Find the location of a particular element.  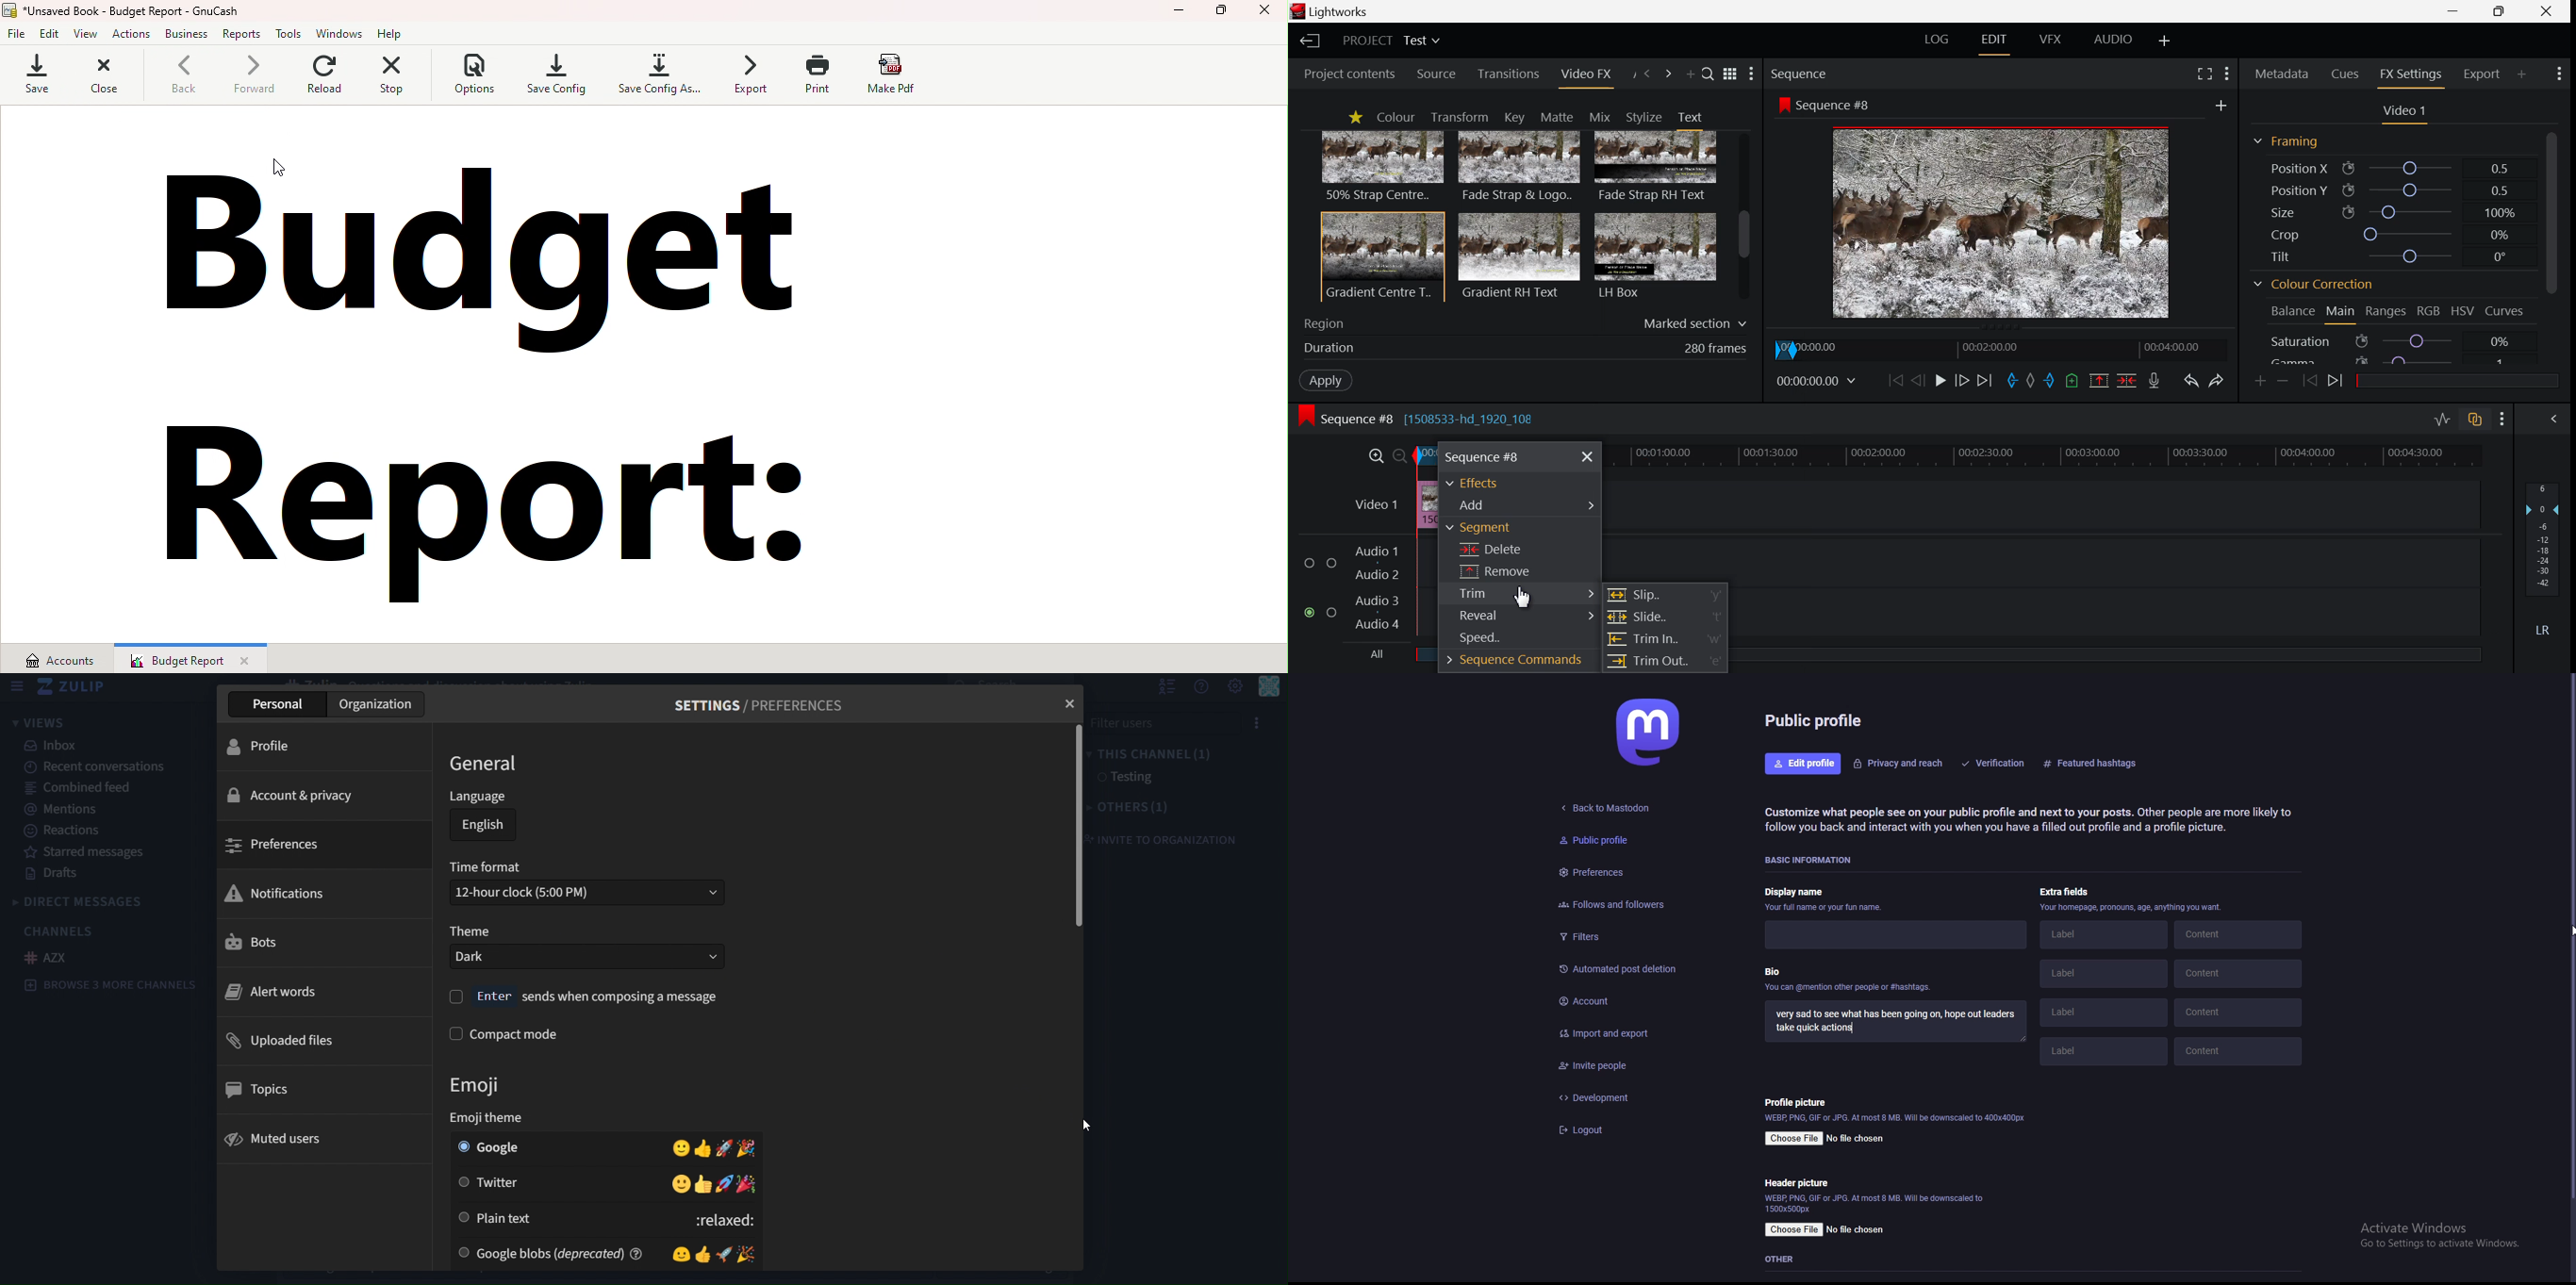

Sequence #8 [1508533-hd_1920_108 is located at coordinates (1426, 418).